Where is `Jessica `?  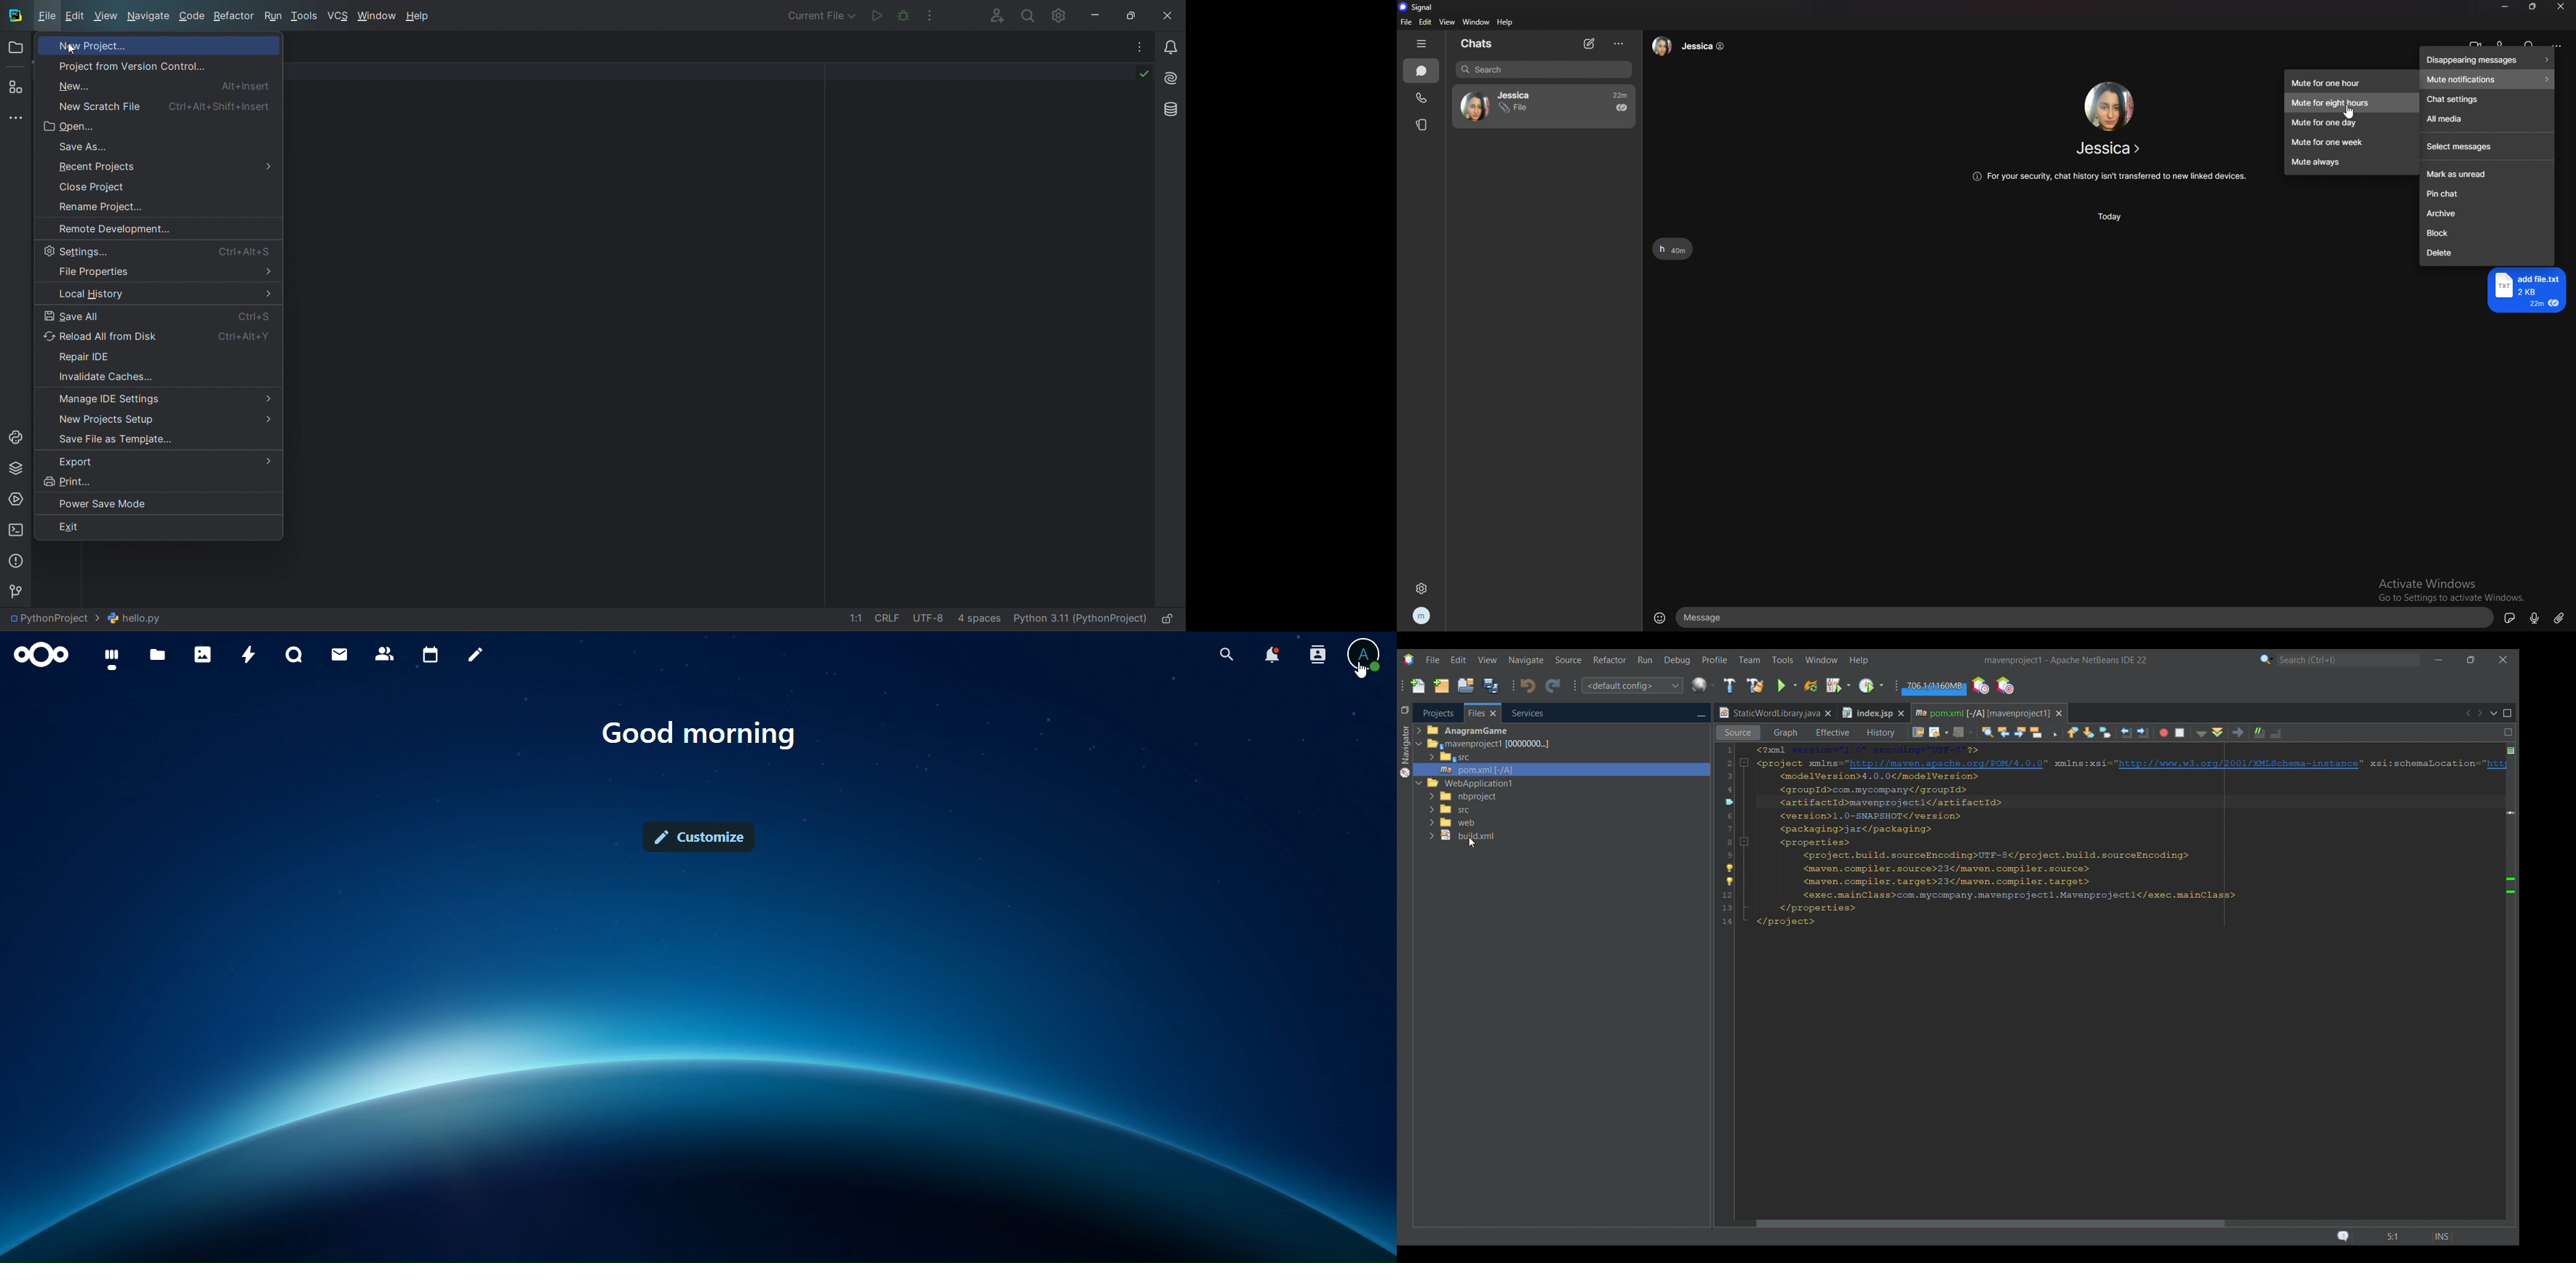 Jessica  is located at coordinates (1695, 50).